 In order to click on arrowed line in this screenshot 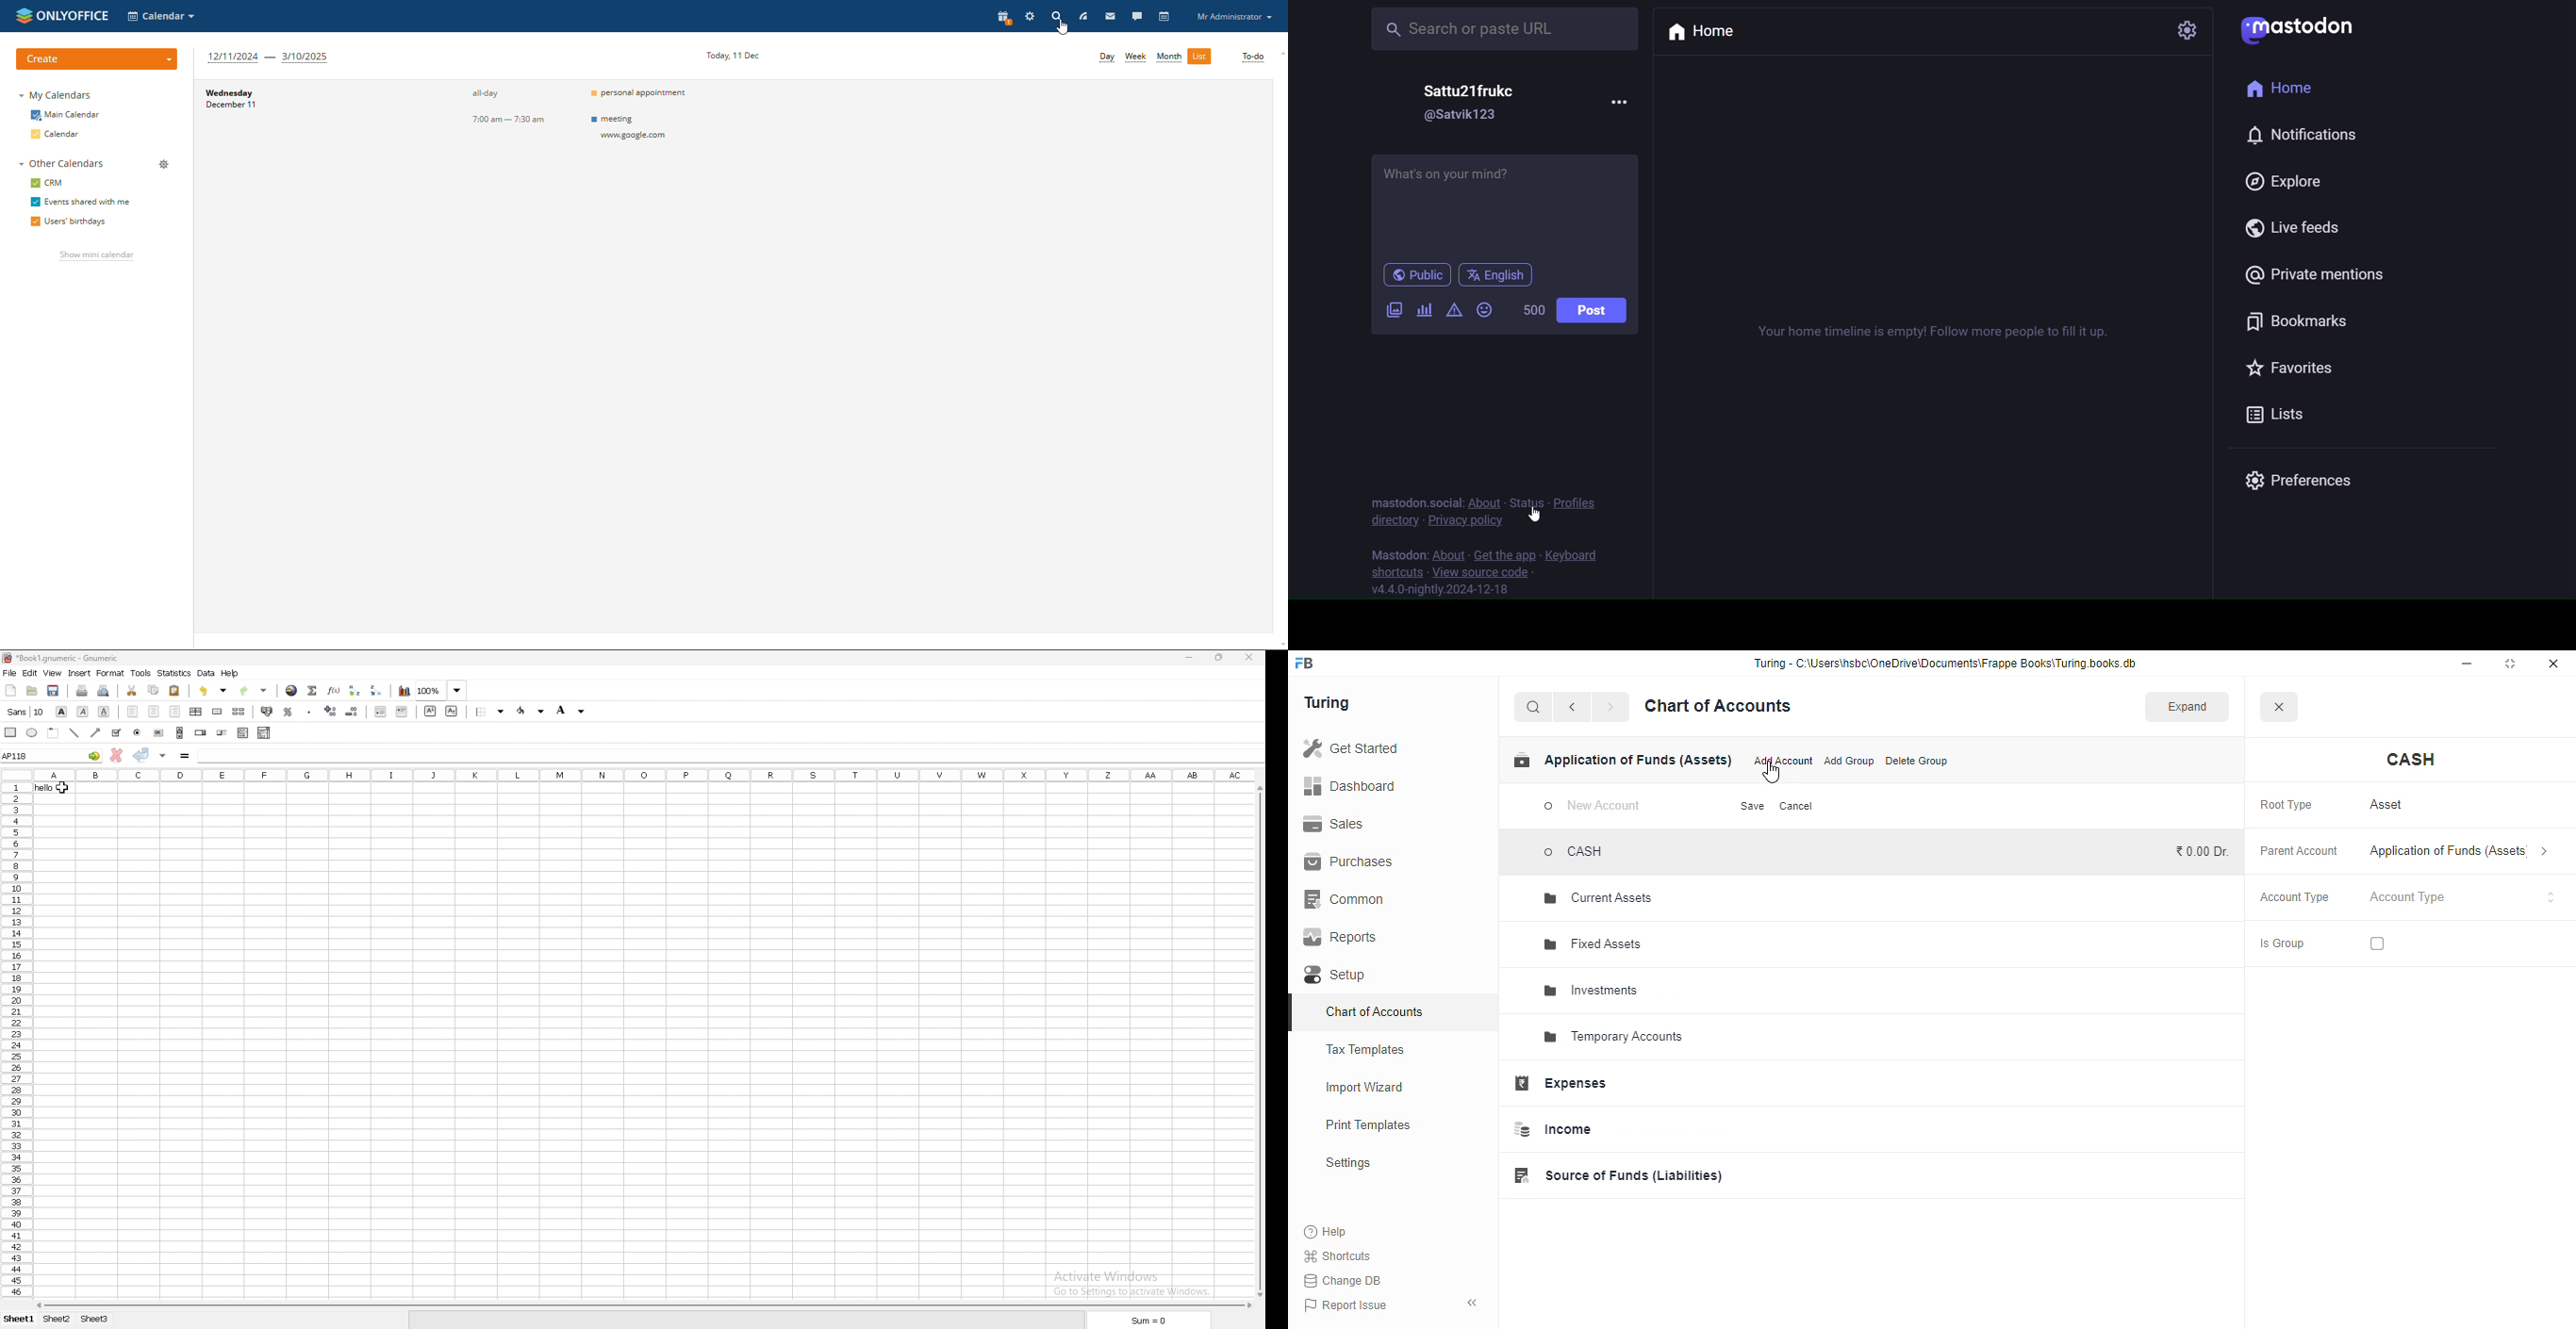, I will do `click(96, 732)`.